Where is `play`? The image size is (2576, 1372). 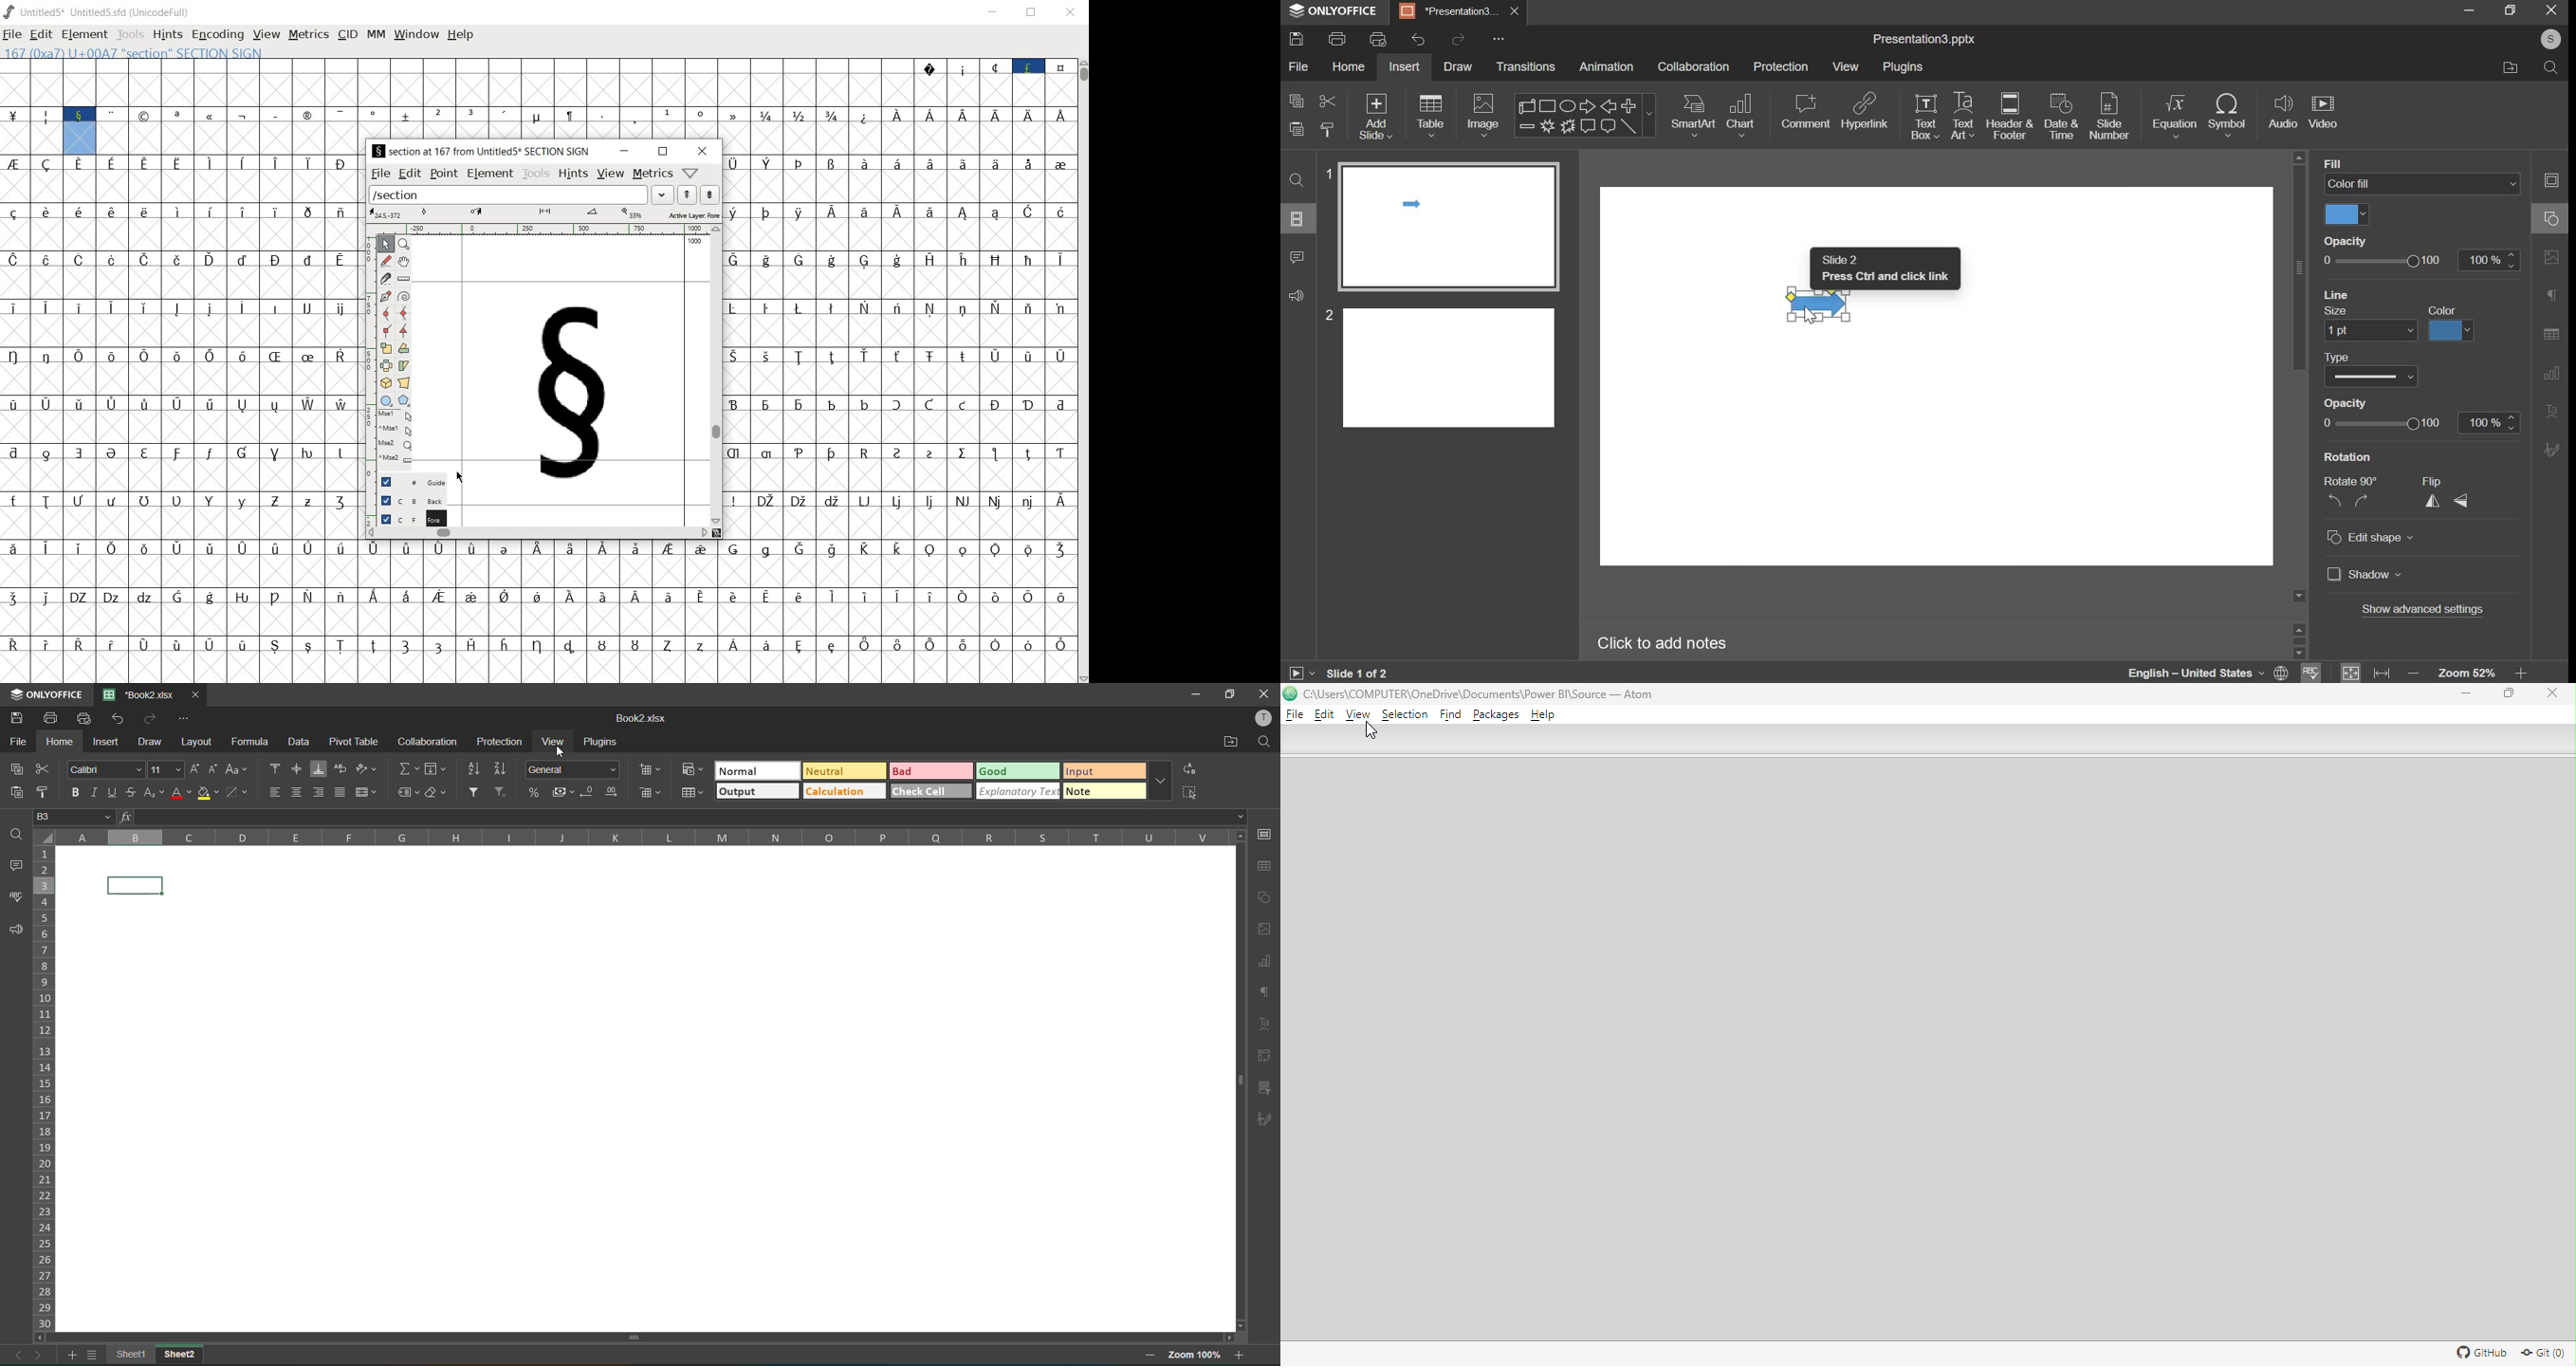
play is located at coordinates (1301, 674).